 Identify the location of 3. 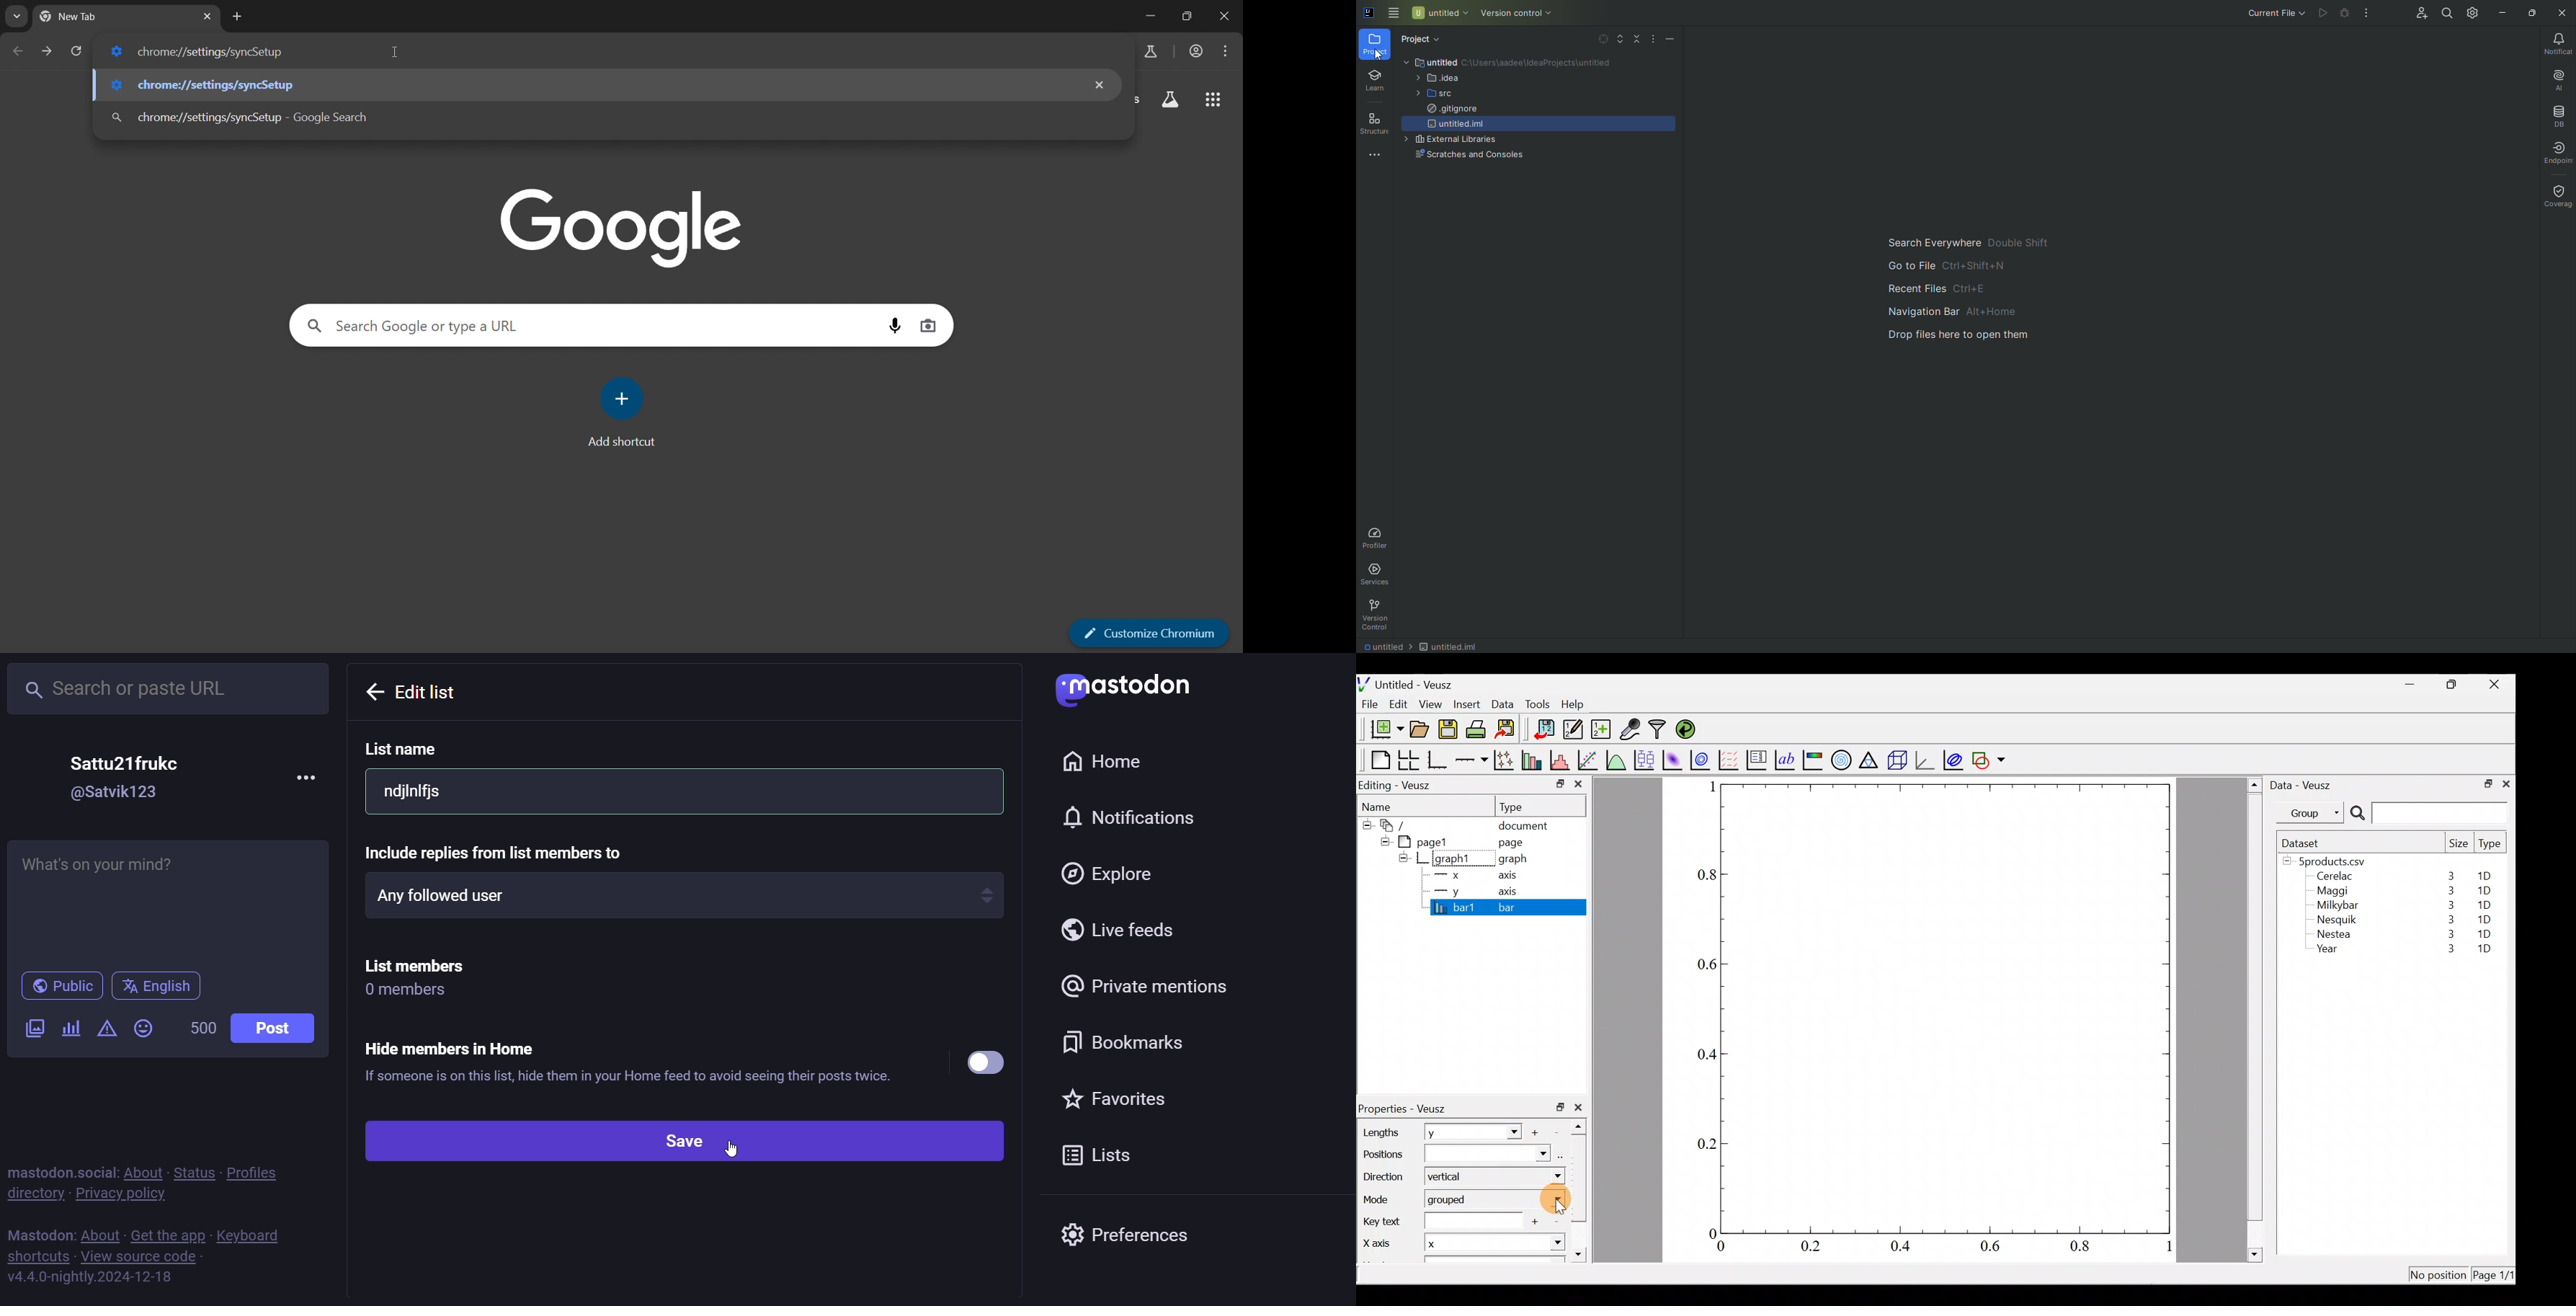
(2445, 950).